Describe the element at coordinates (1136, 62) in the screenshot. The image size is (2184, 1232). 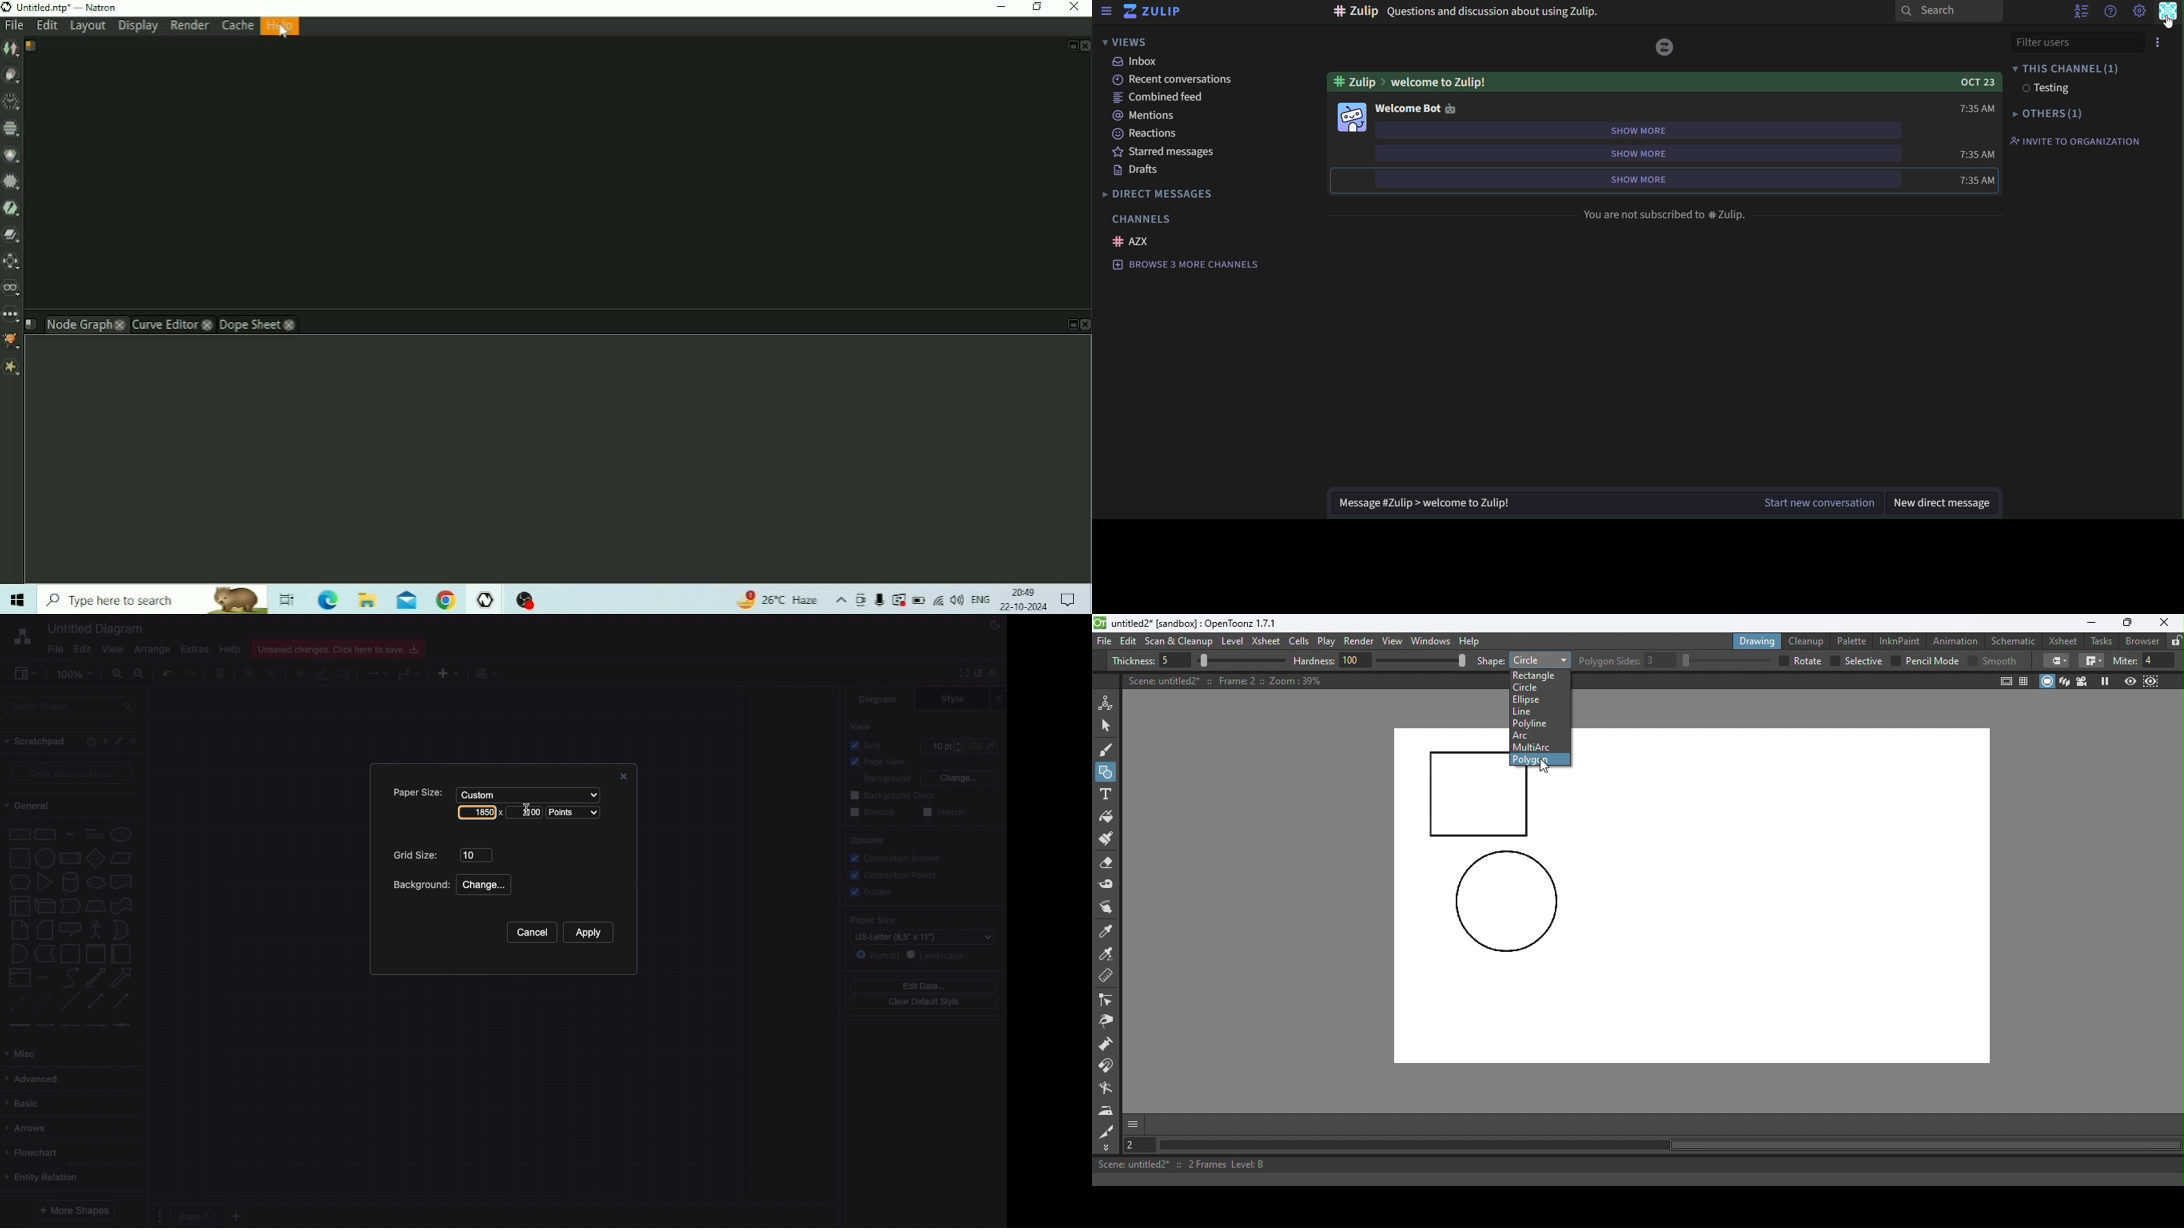
I see `inbox` at that location.